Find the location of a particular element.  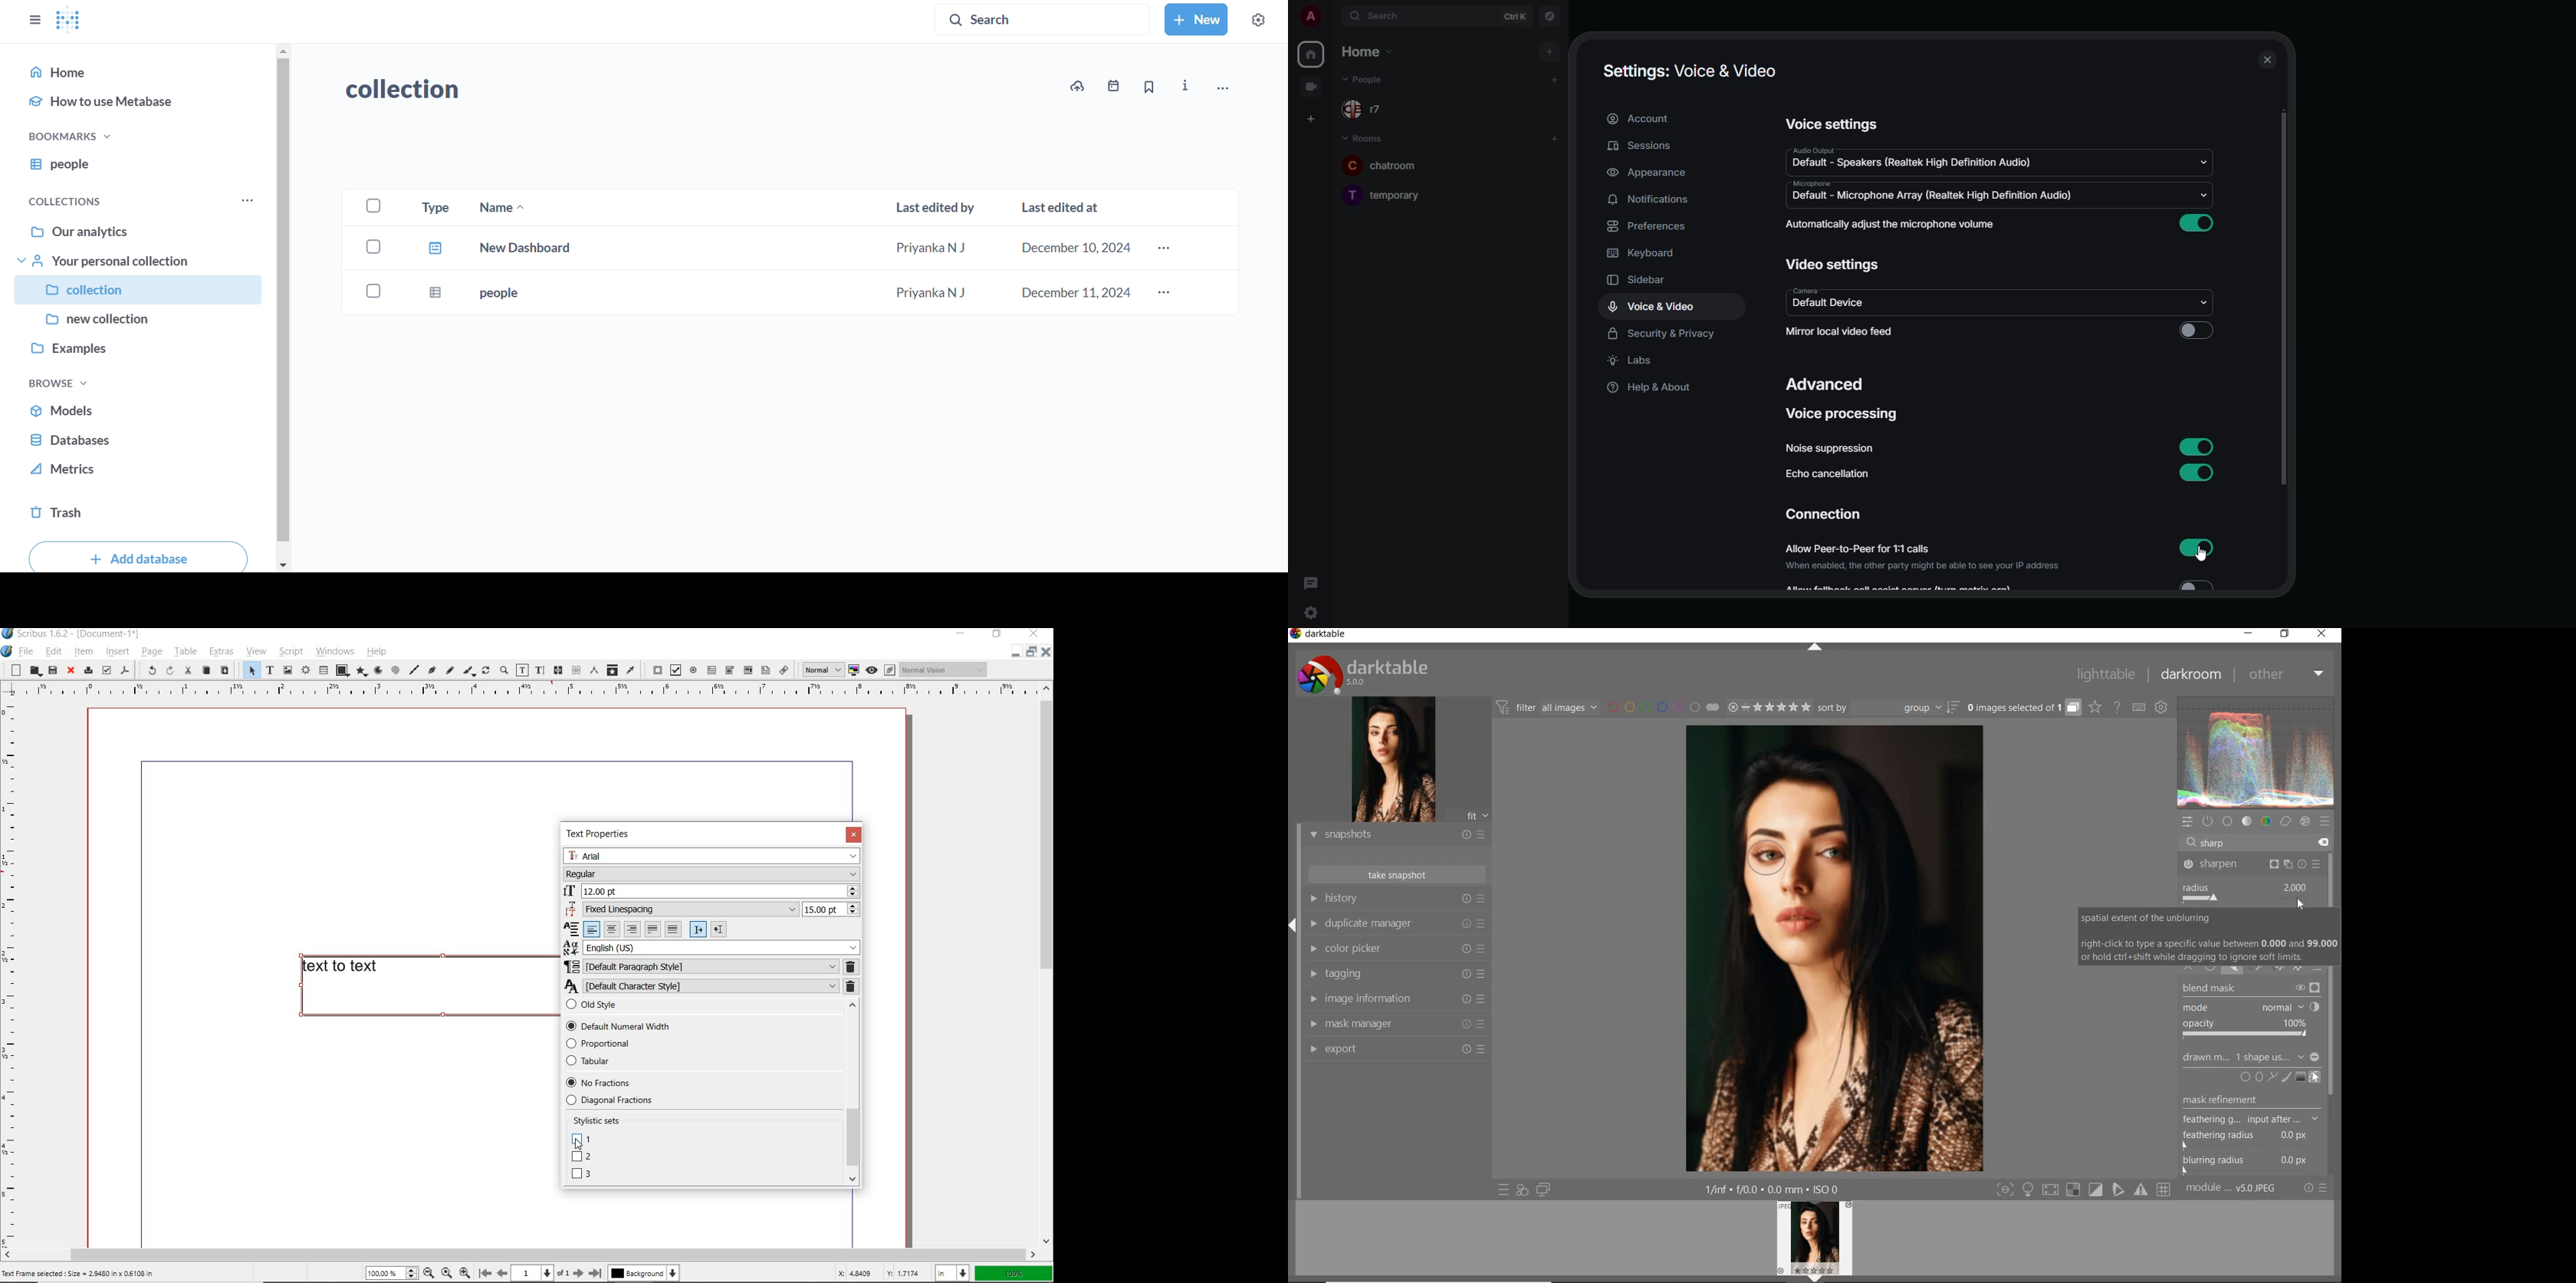

Background is located at coordinates (645, 1274).